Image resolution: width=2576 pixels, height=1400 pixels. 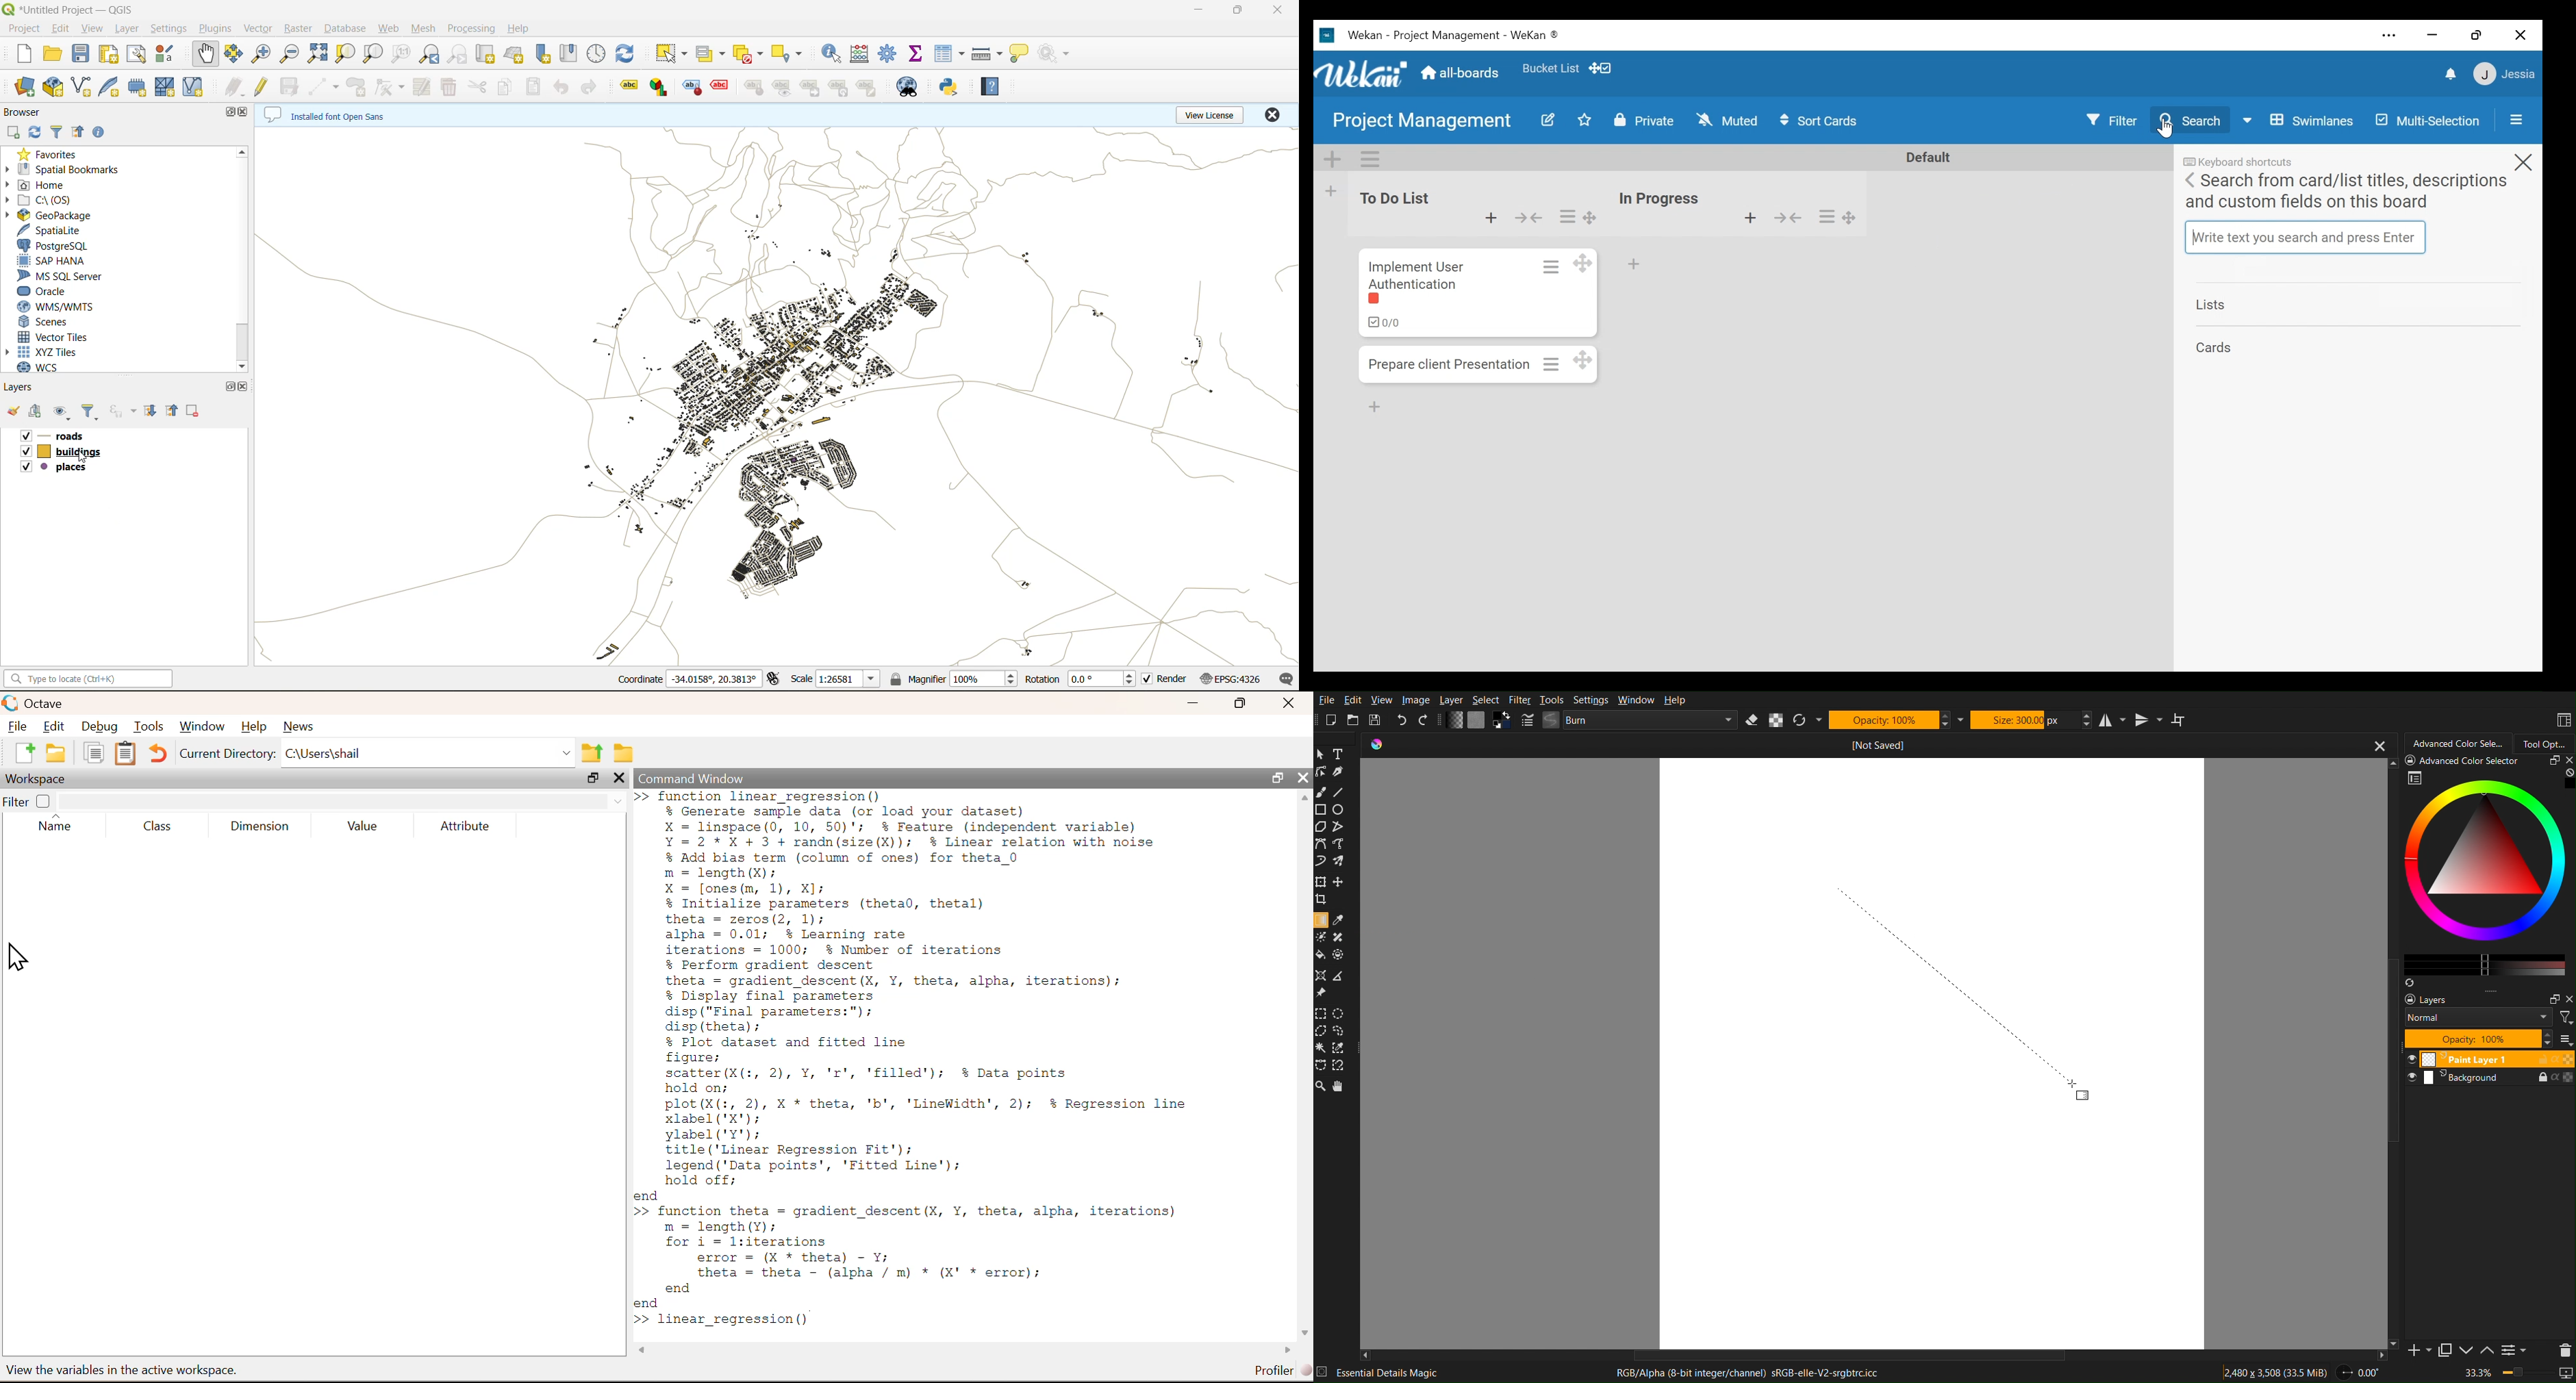 I want to click on Essential Details Magic, so click(x=1403, y=1374).